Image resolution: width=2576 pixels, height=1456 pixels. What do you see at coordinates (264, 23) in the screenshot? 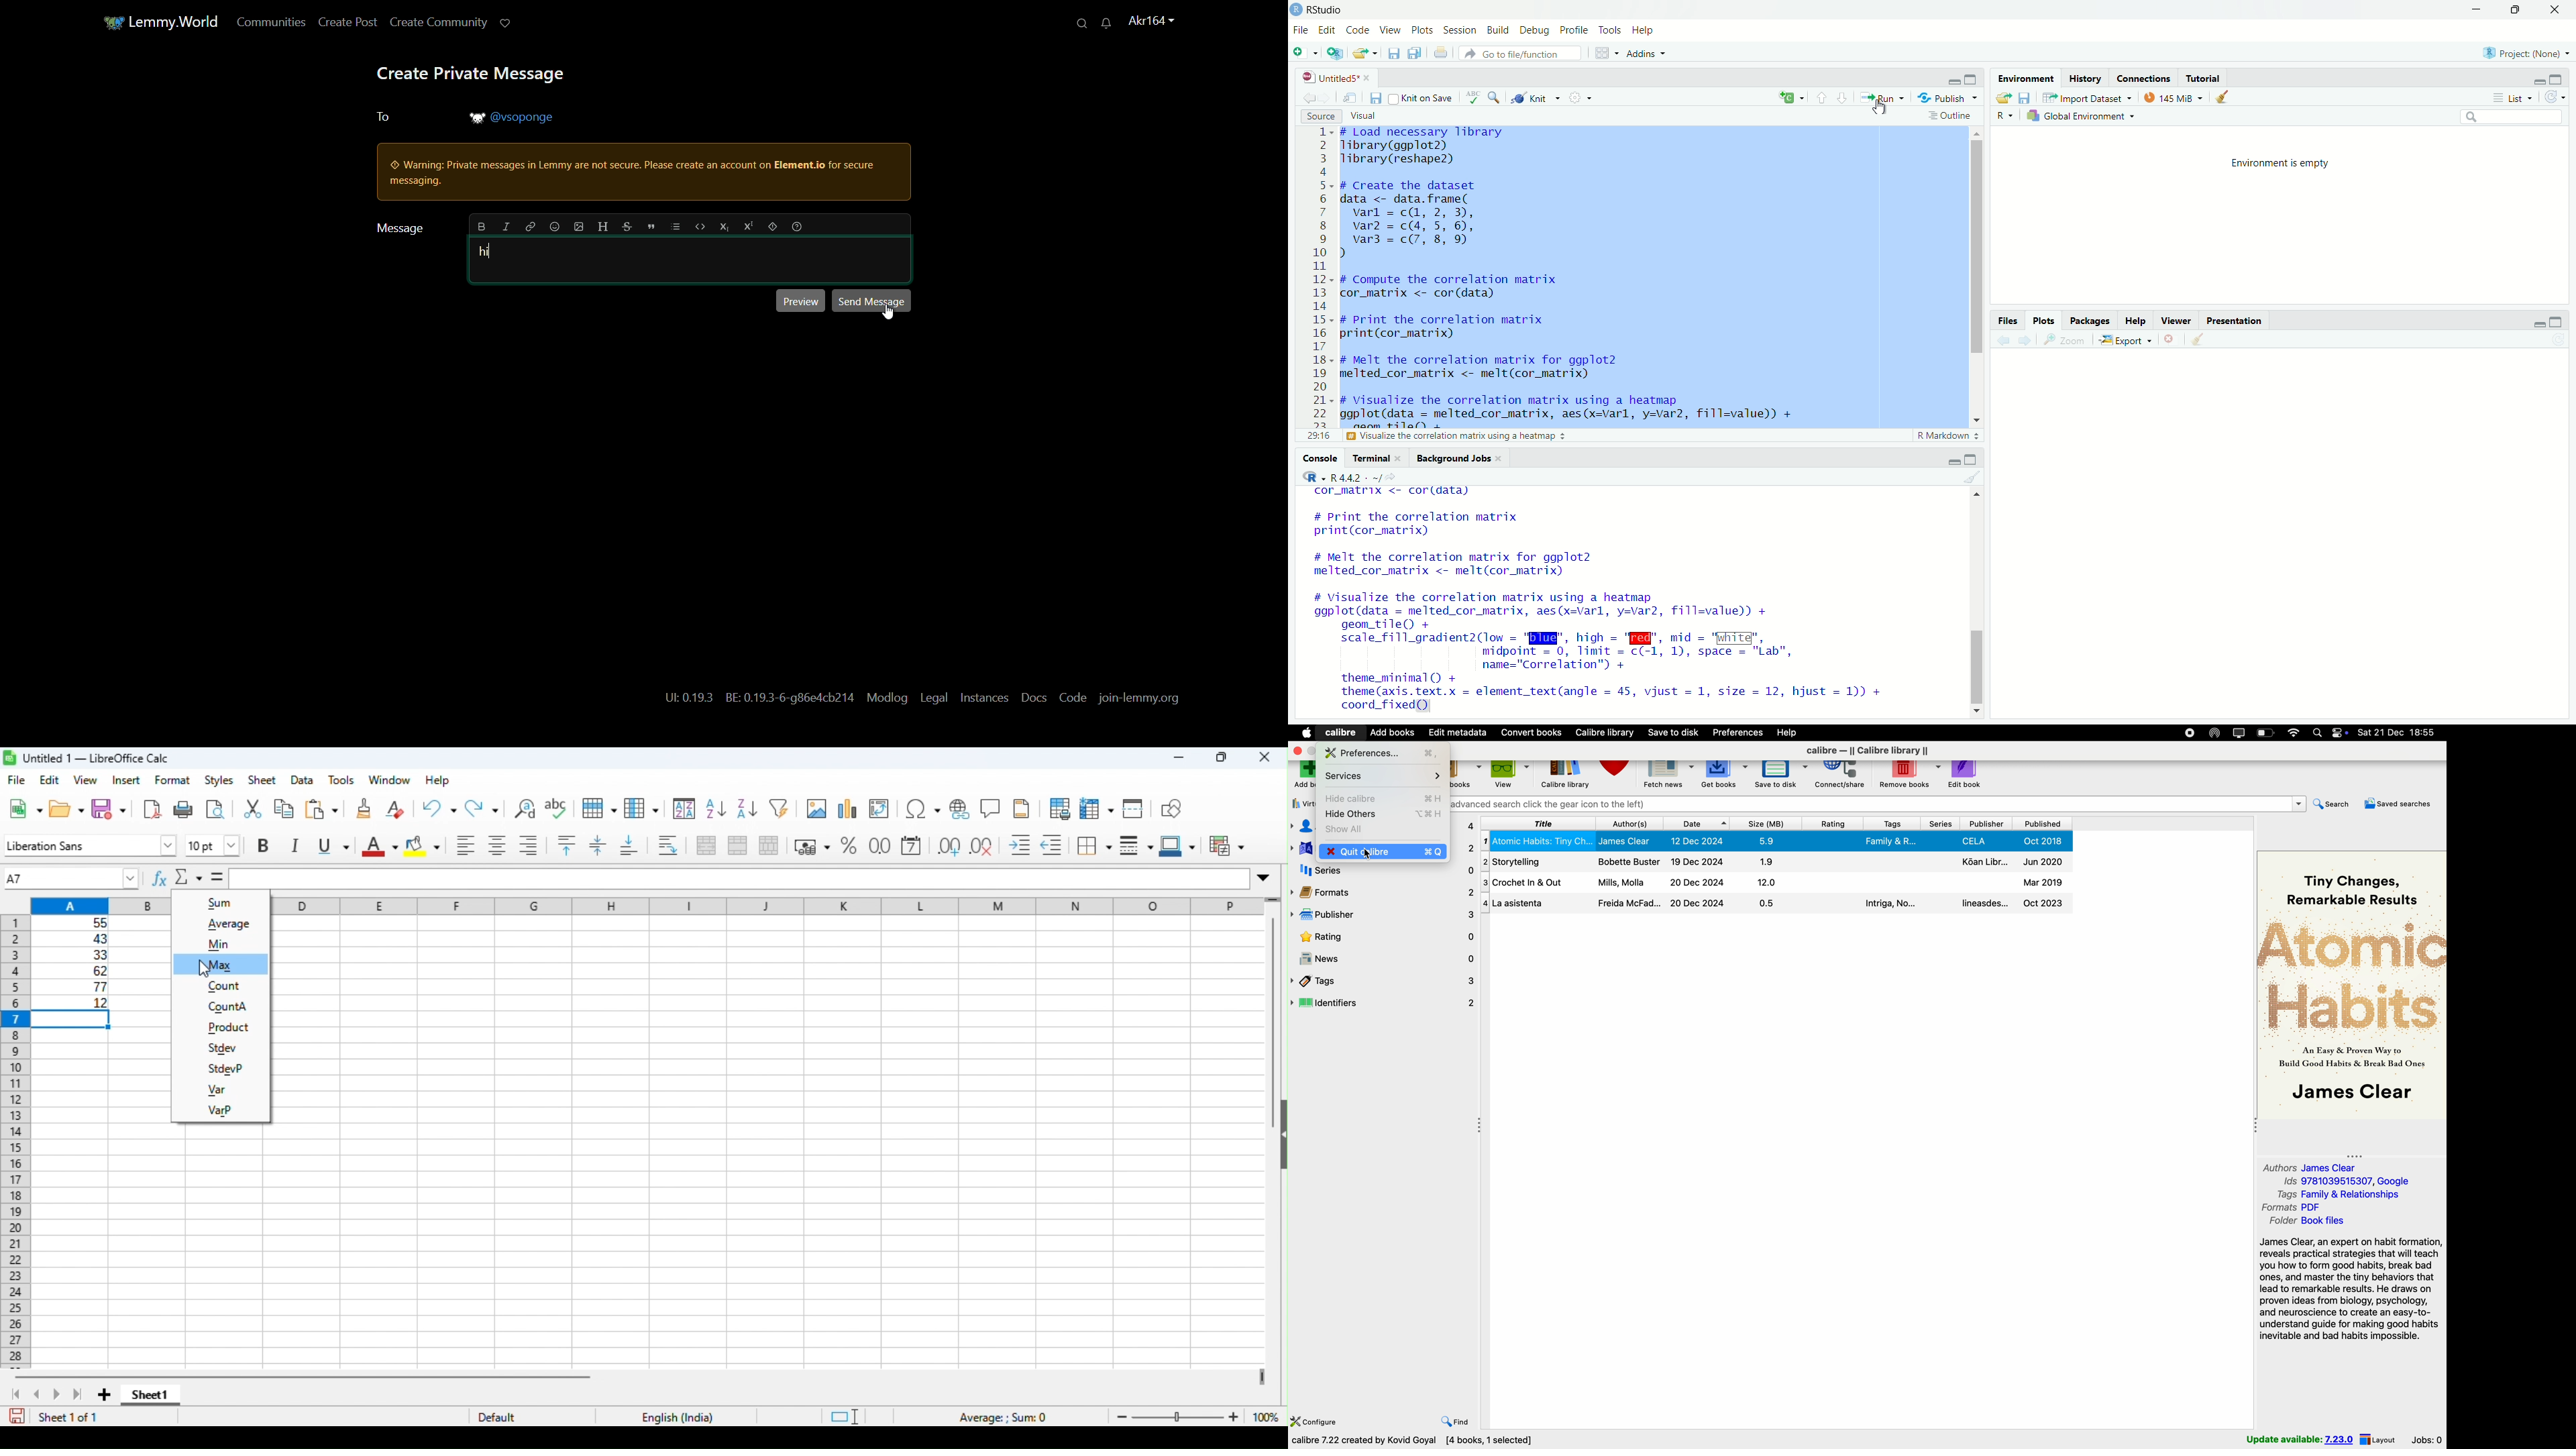
I see `communities` at bounding box center [264, 23].